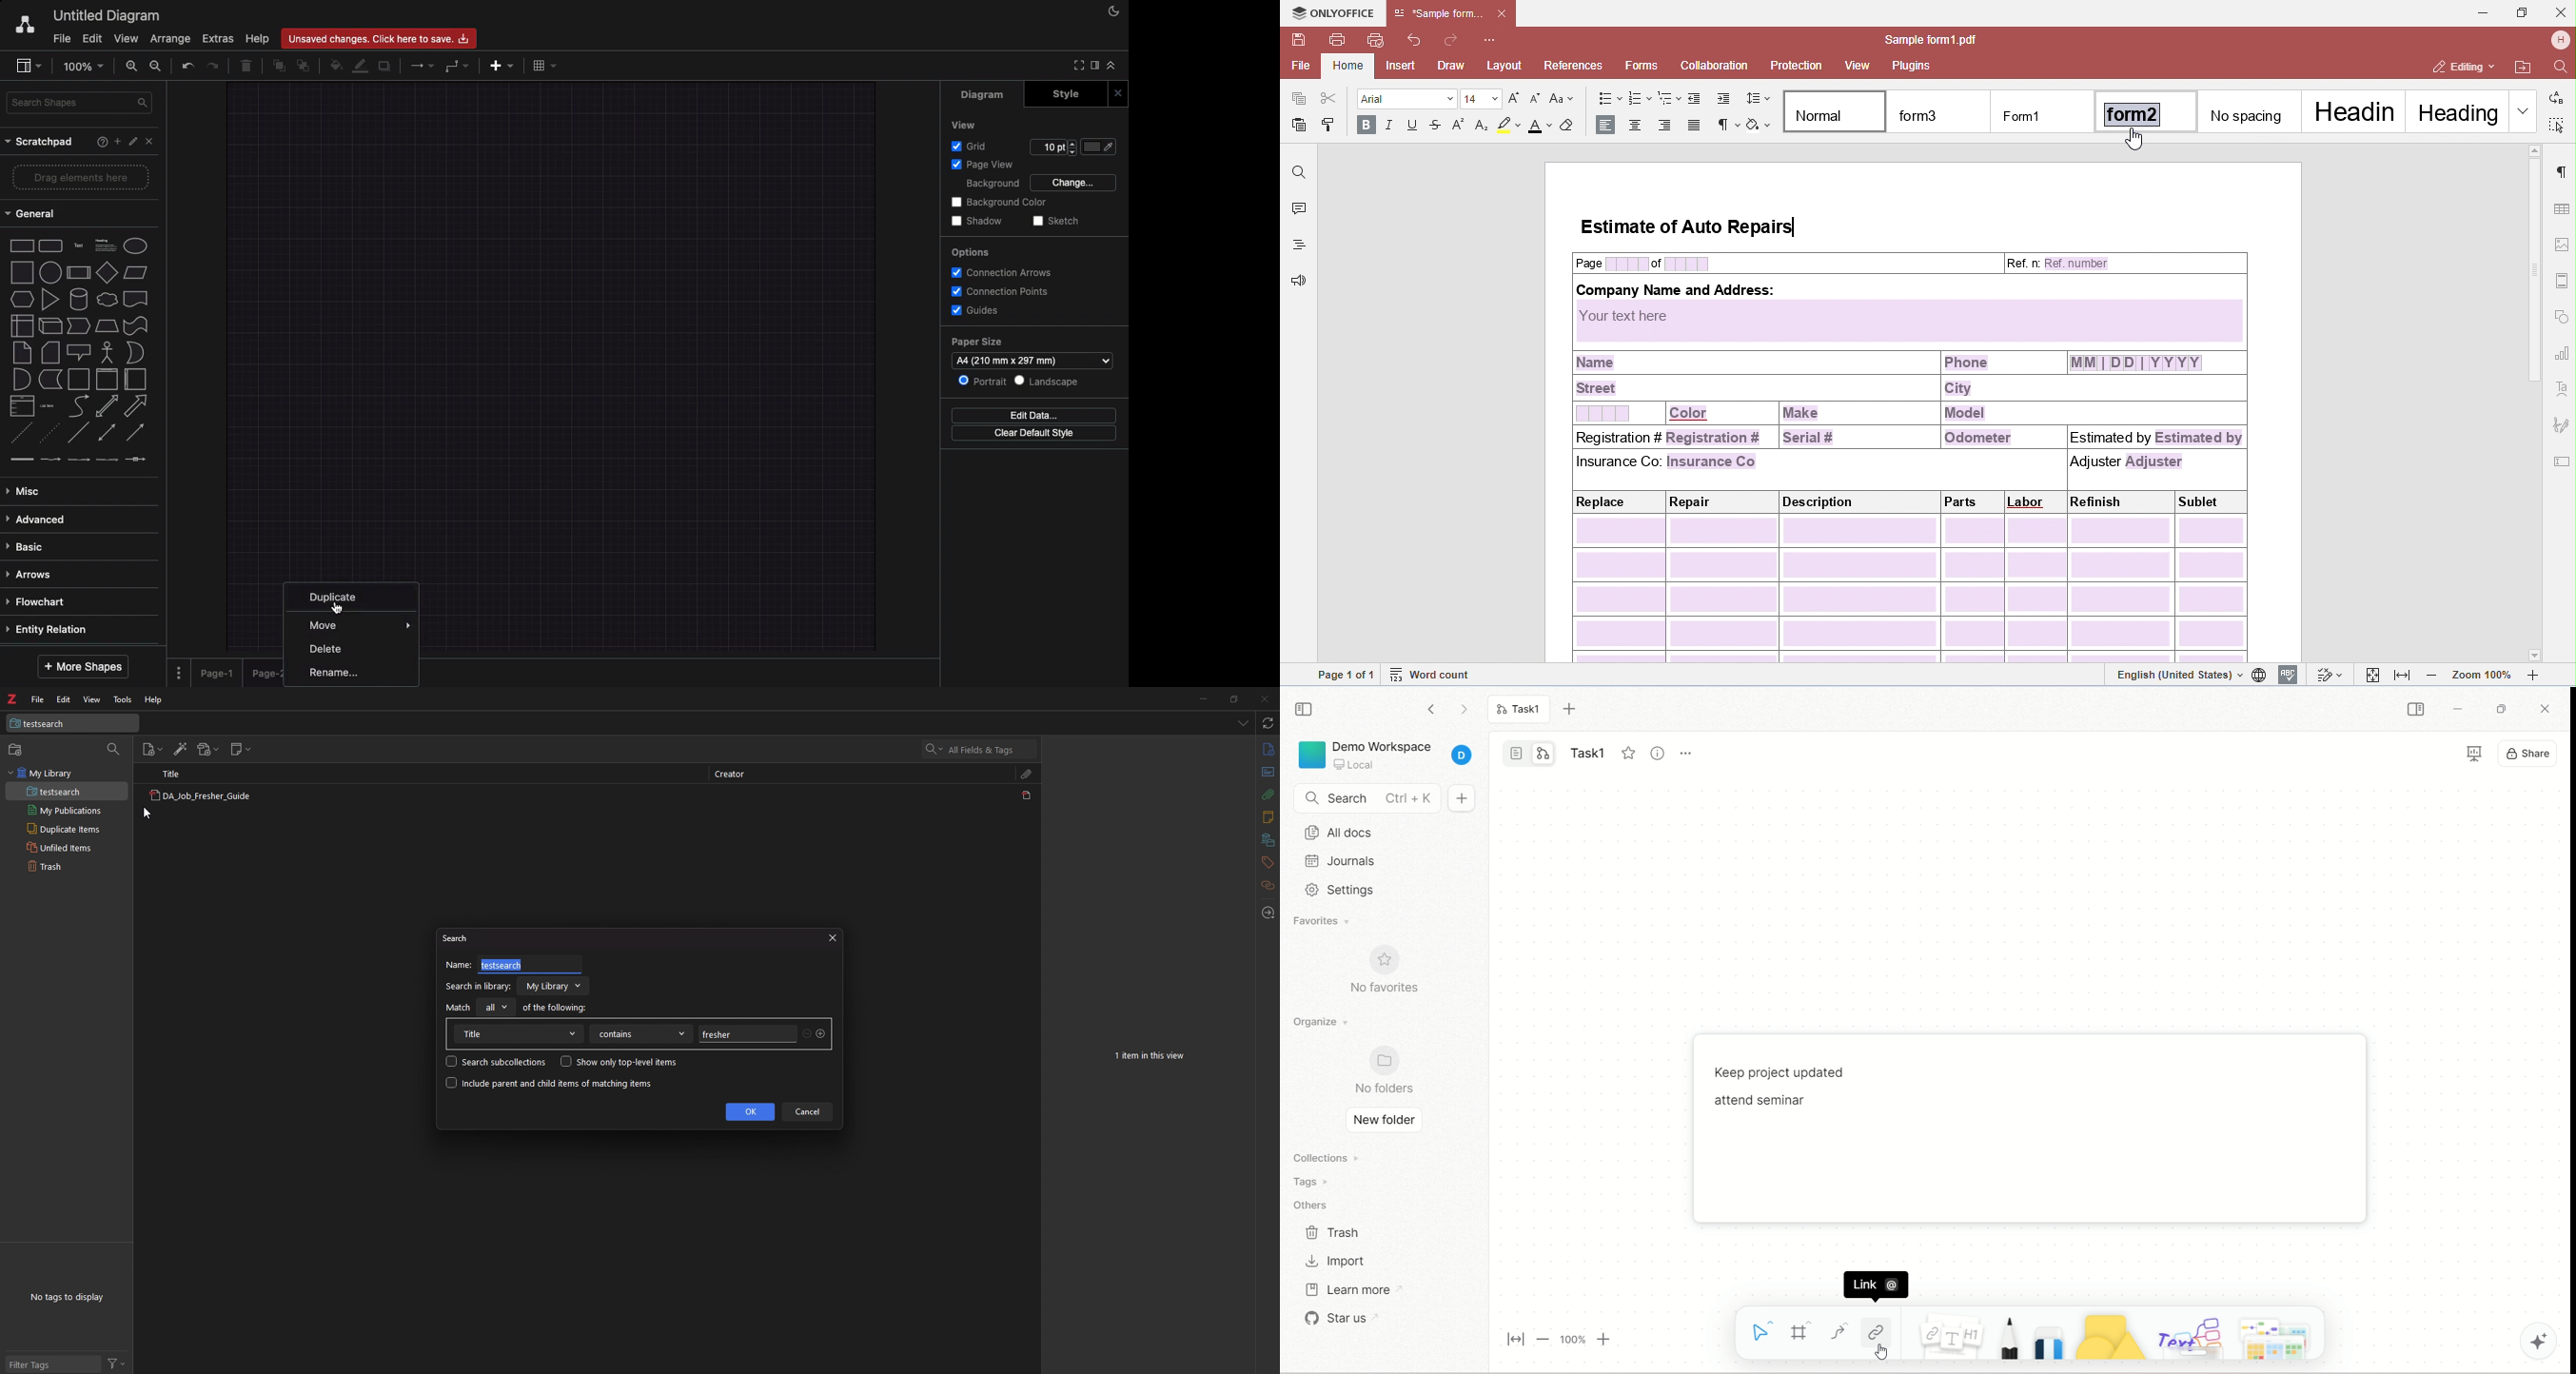 The width and height of the screenshot is (2576, 1400). I want to click on Portrait, so click(982, 380).